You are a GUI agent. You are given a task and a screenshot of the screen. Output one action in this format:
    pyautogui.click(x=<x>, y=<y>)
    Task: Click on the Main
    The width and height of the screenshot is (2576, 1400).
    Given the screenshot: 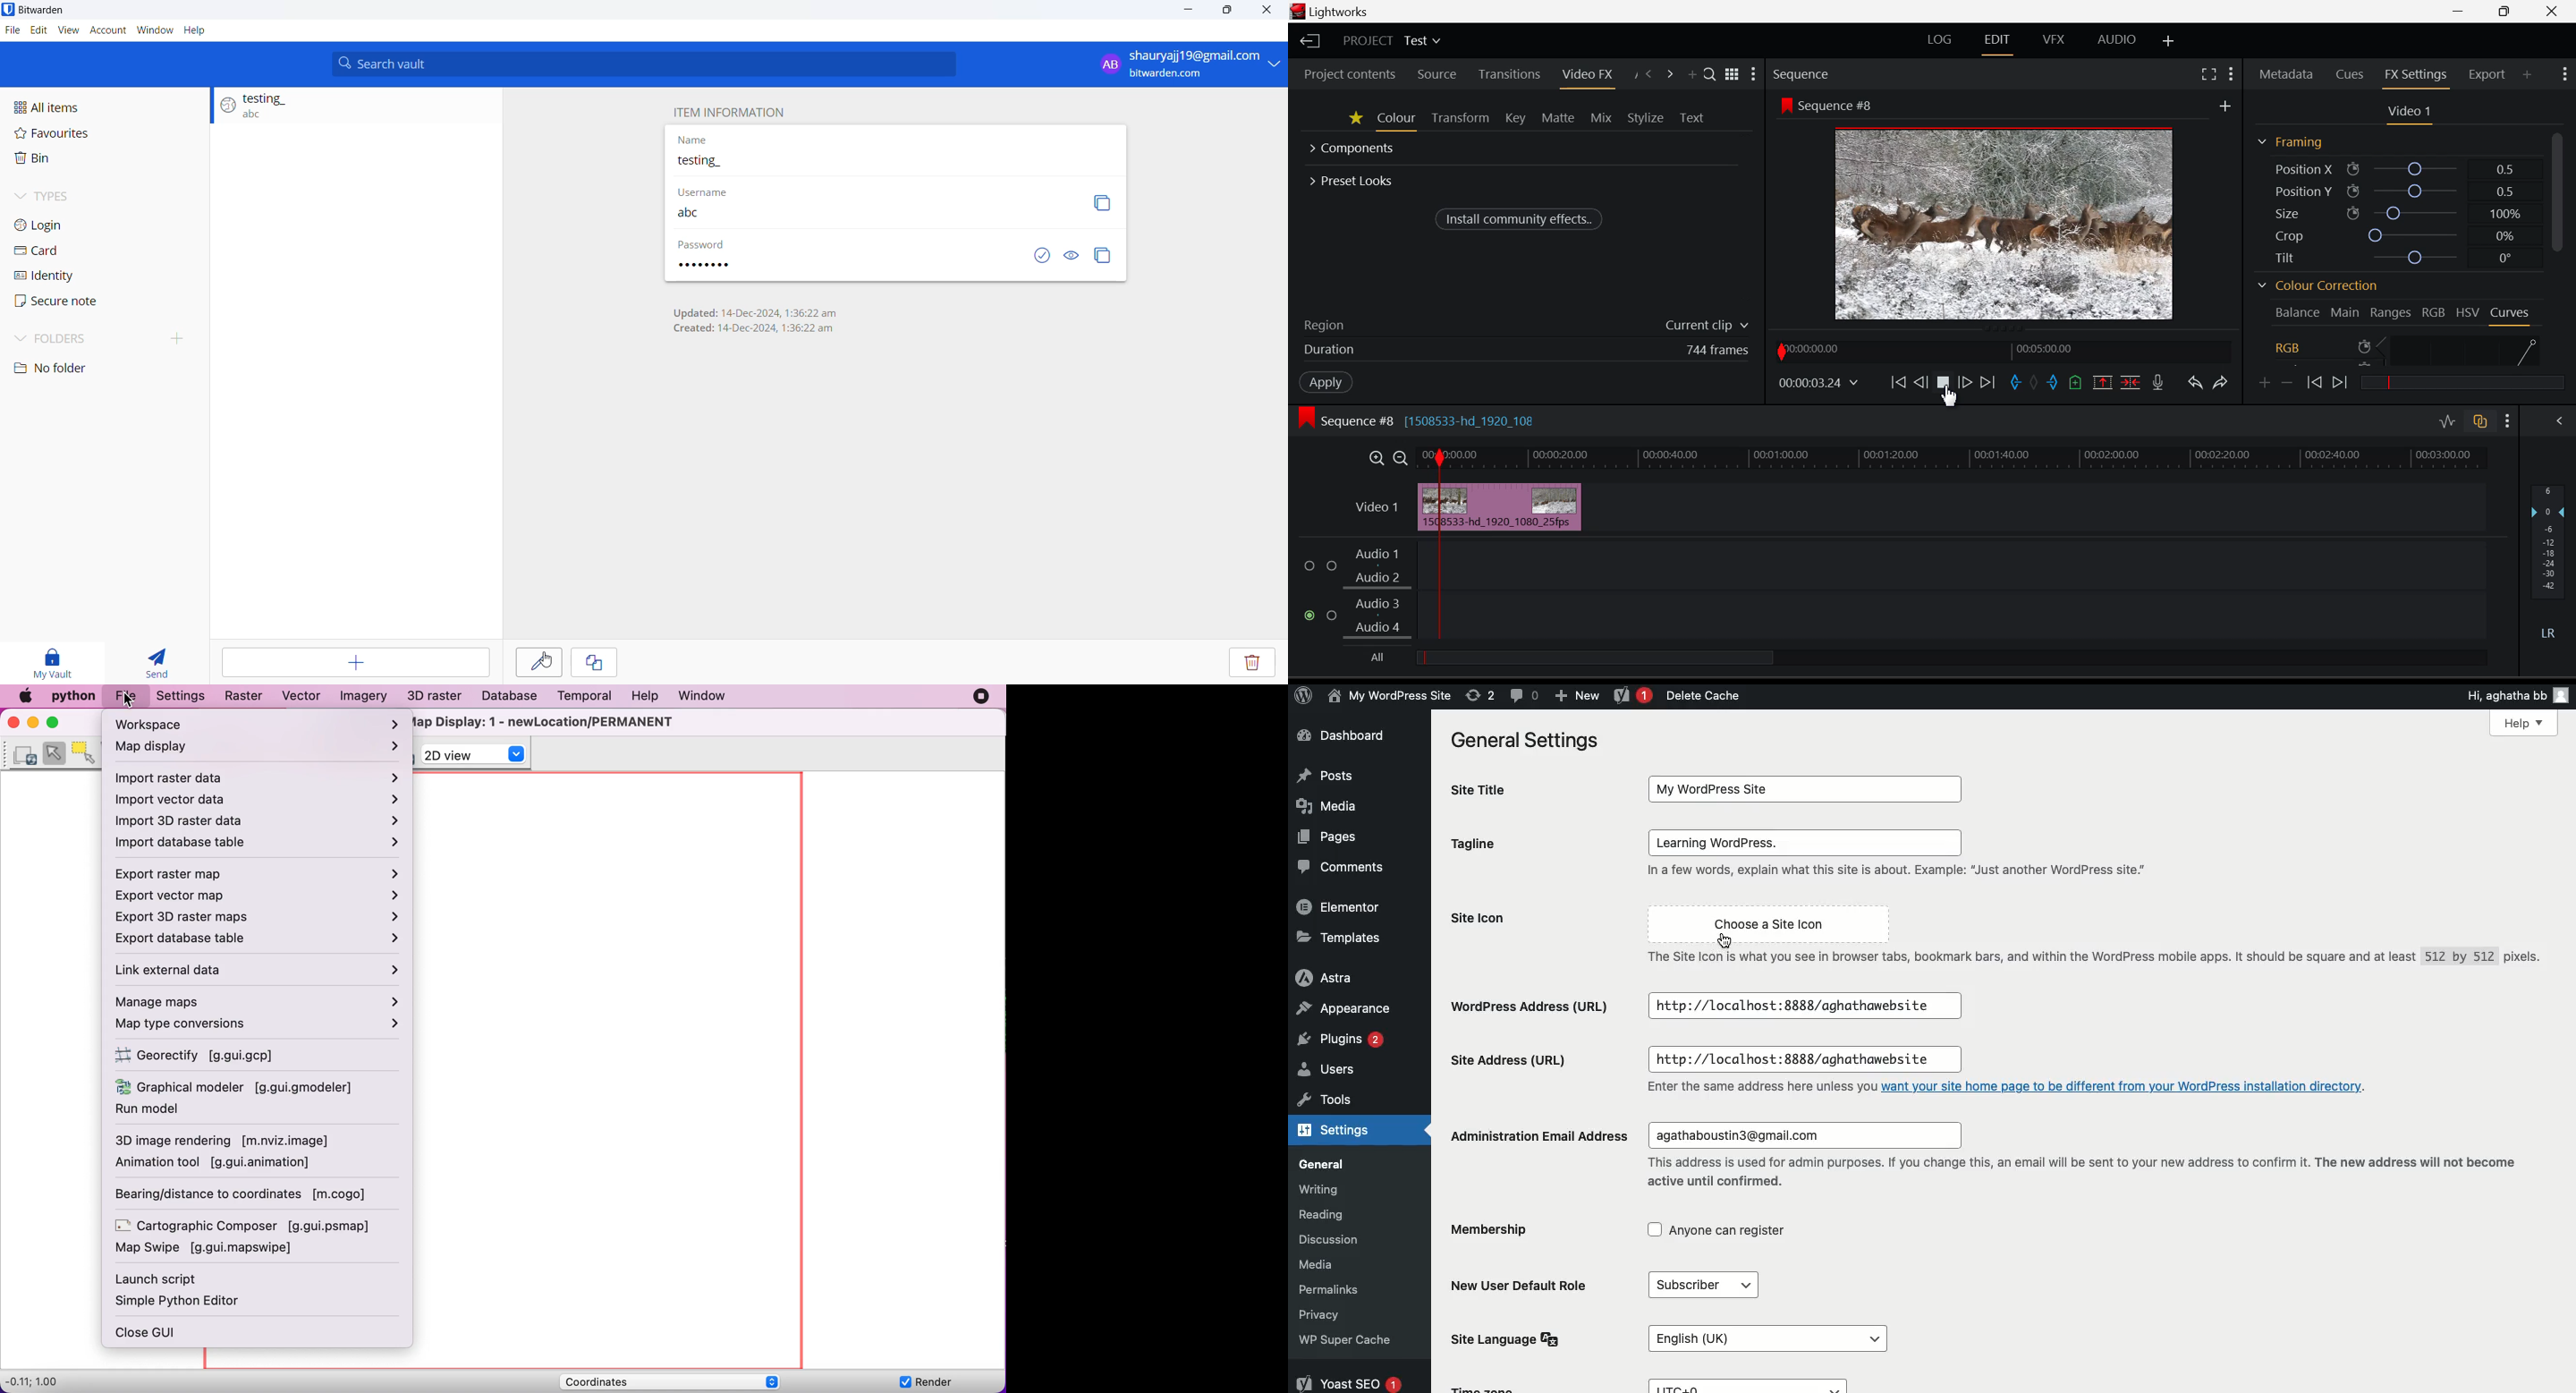 What is the action you would take?
    pyautogui.click(x=2345, y=311)
    